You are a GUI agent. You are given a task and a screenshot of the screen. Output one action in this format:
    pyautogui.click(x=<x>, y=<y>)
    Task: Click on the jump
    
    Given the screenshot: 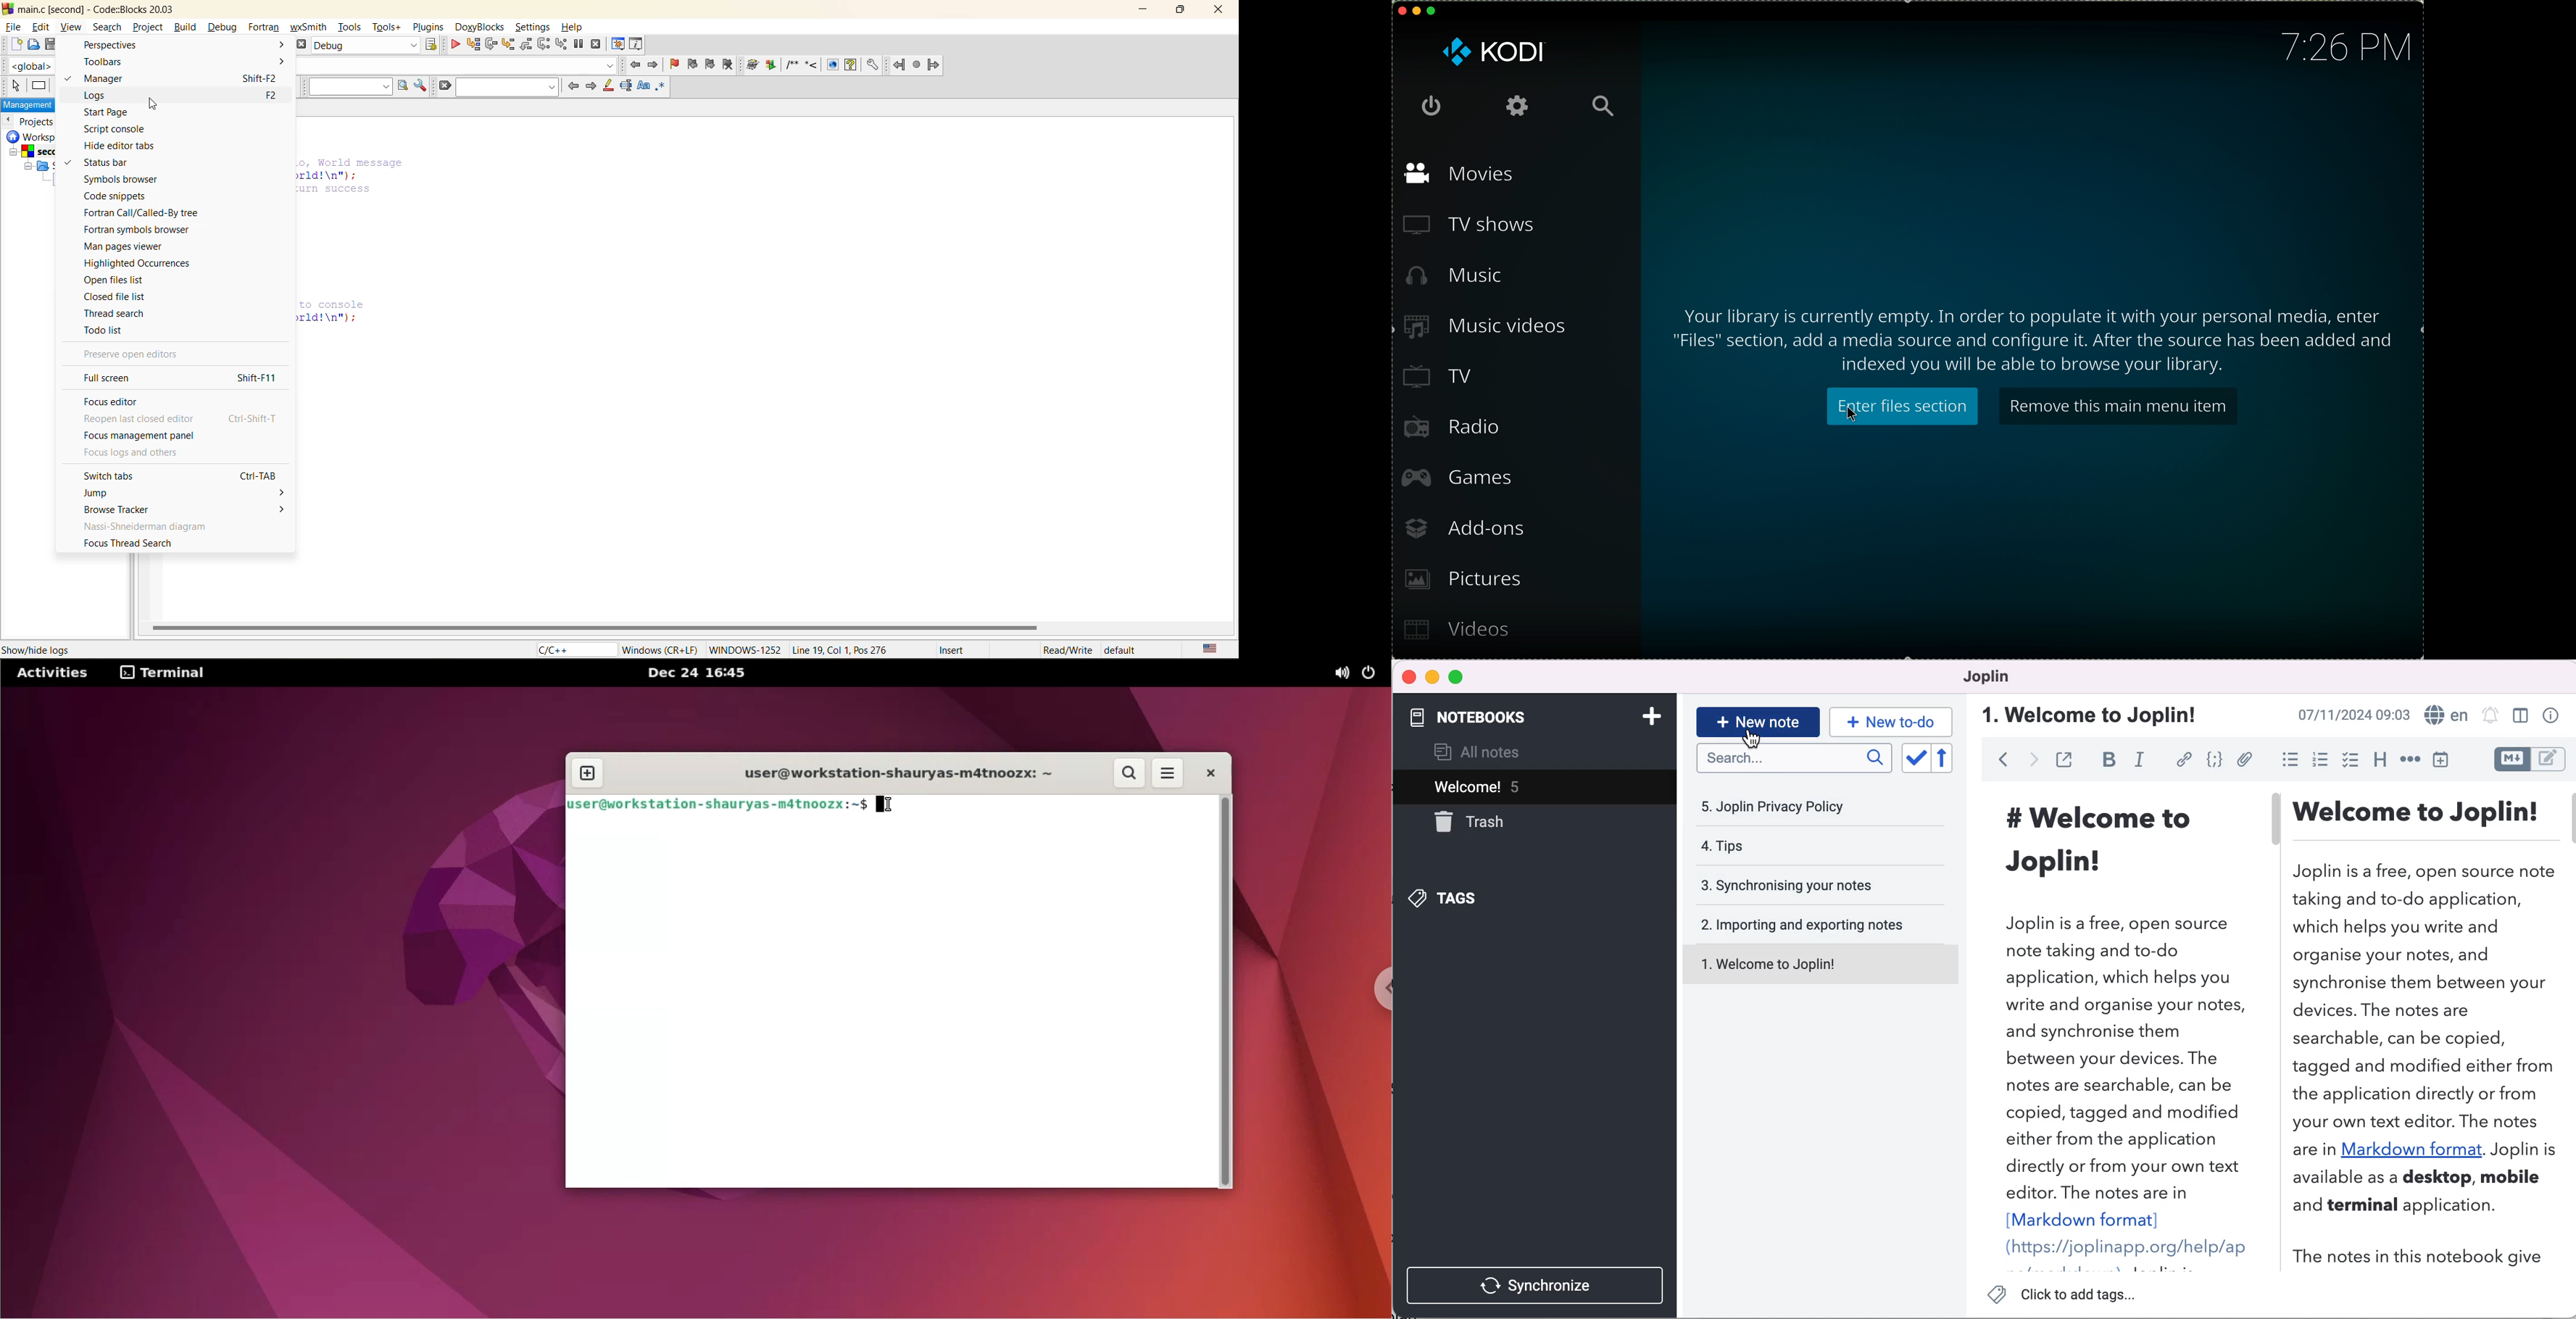 What is the action you would take?
    pyautogui.click(x=106, y=492)
    